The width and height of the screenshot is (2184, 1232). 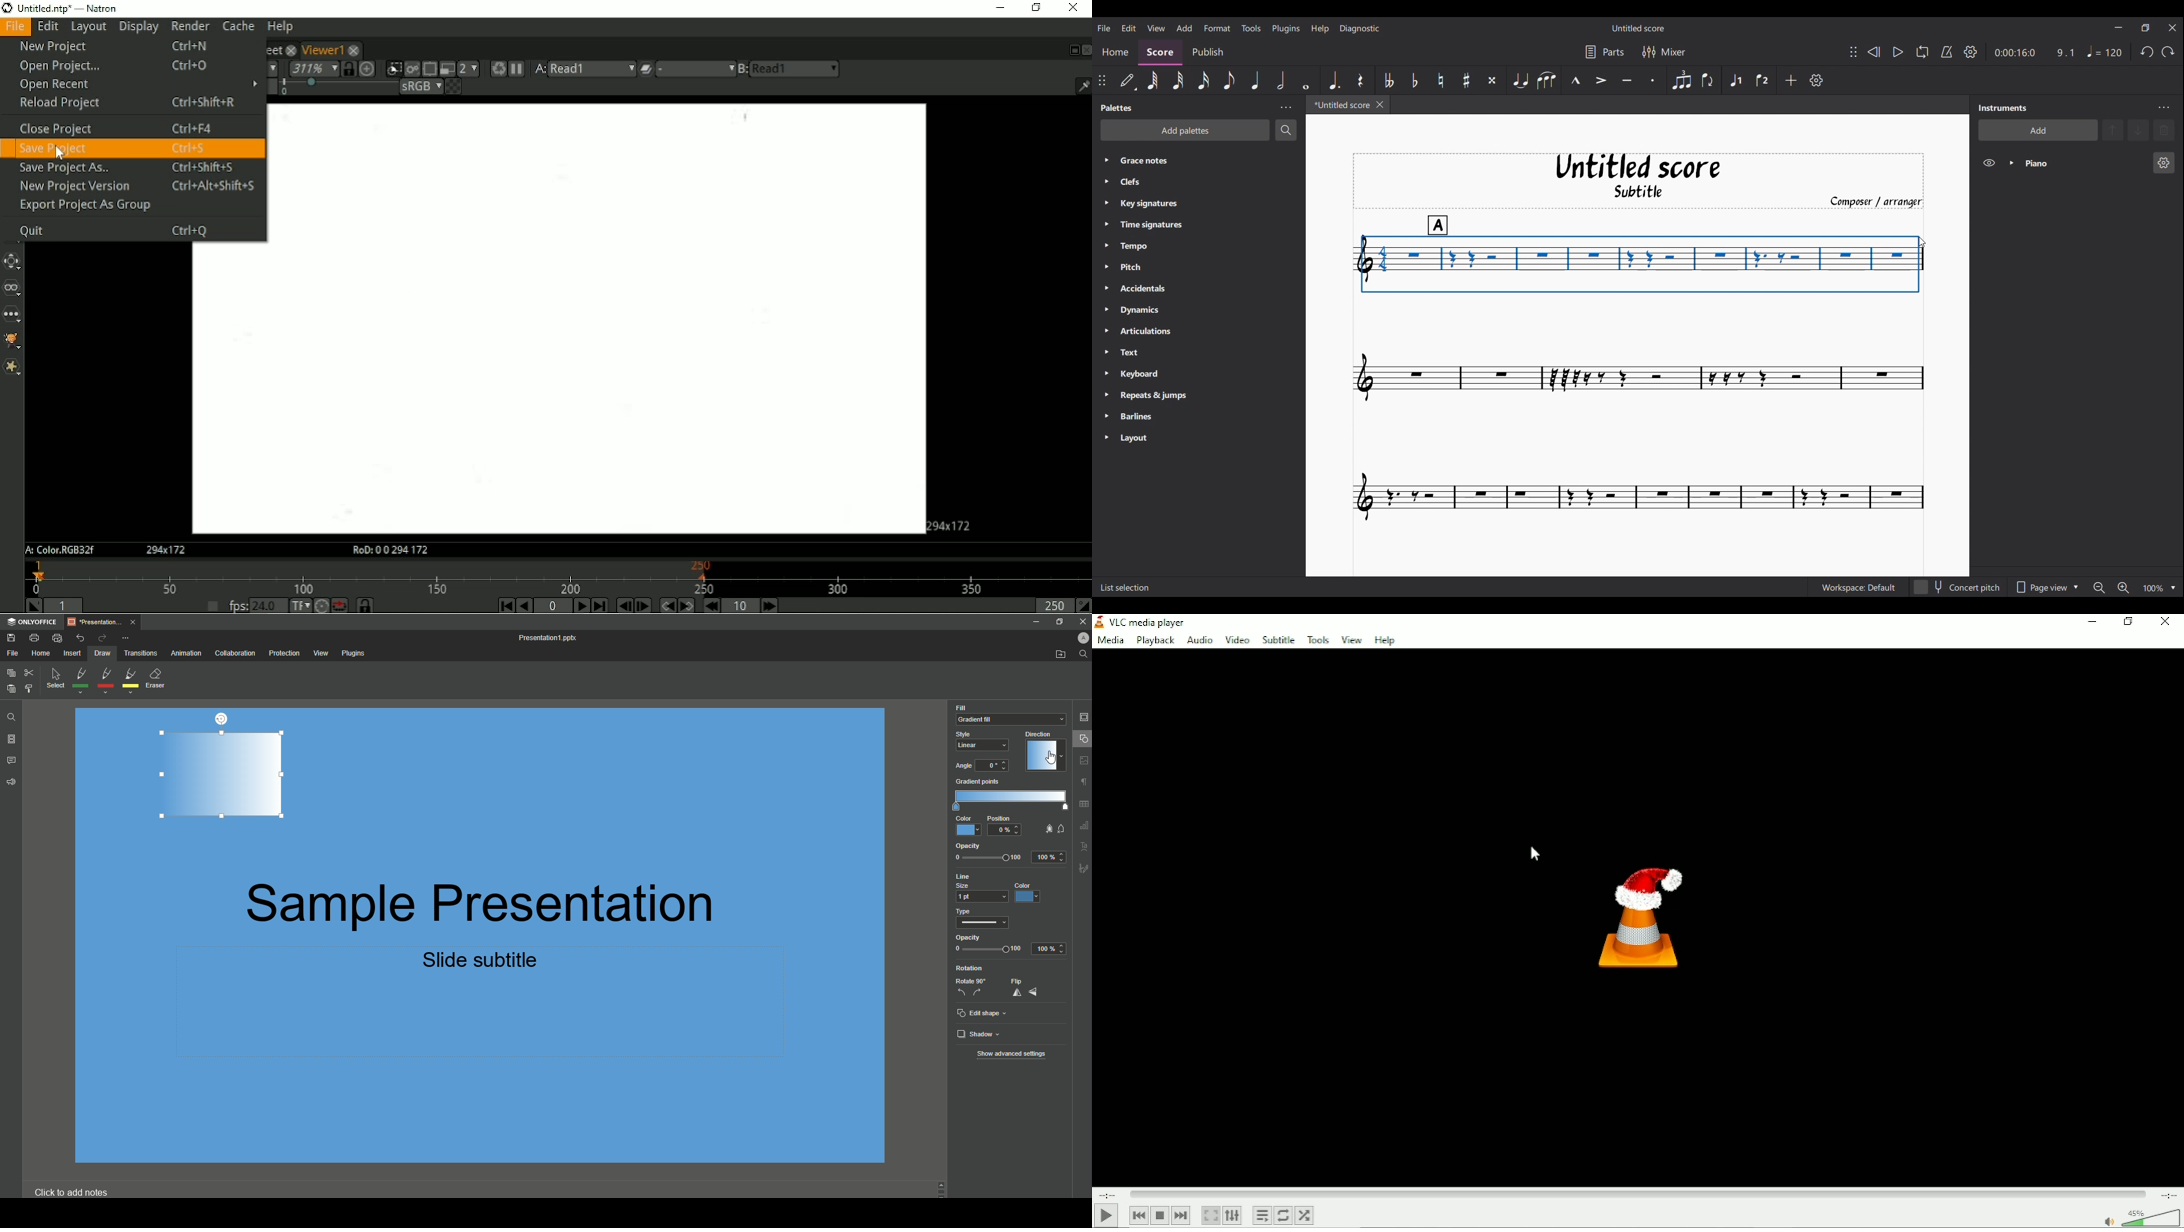 What do you see at coordinates (1605, 52) in the screenshot?
I see `Parts` at bounding box center [1605, 52].